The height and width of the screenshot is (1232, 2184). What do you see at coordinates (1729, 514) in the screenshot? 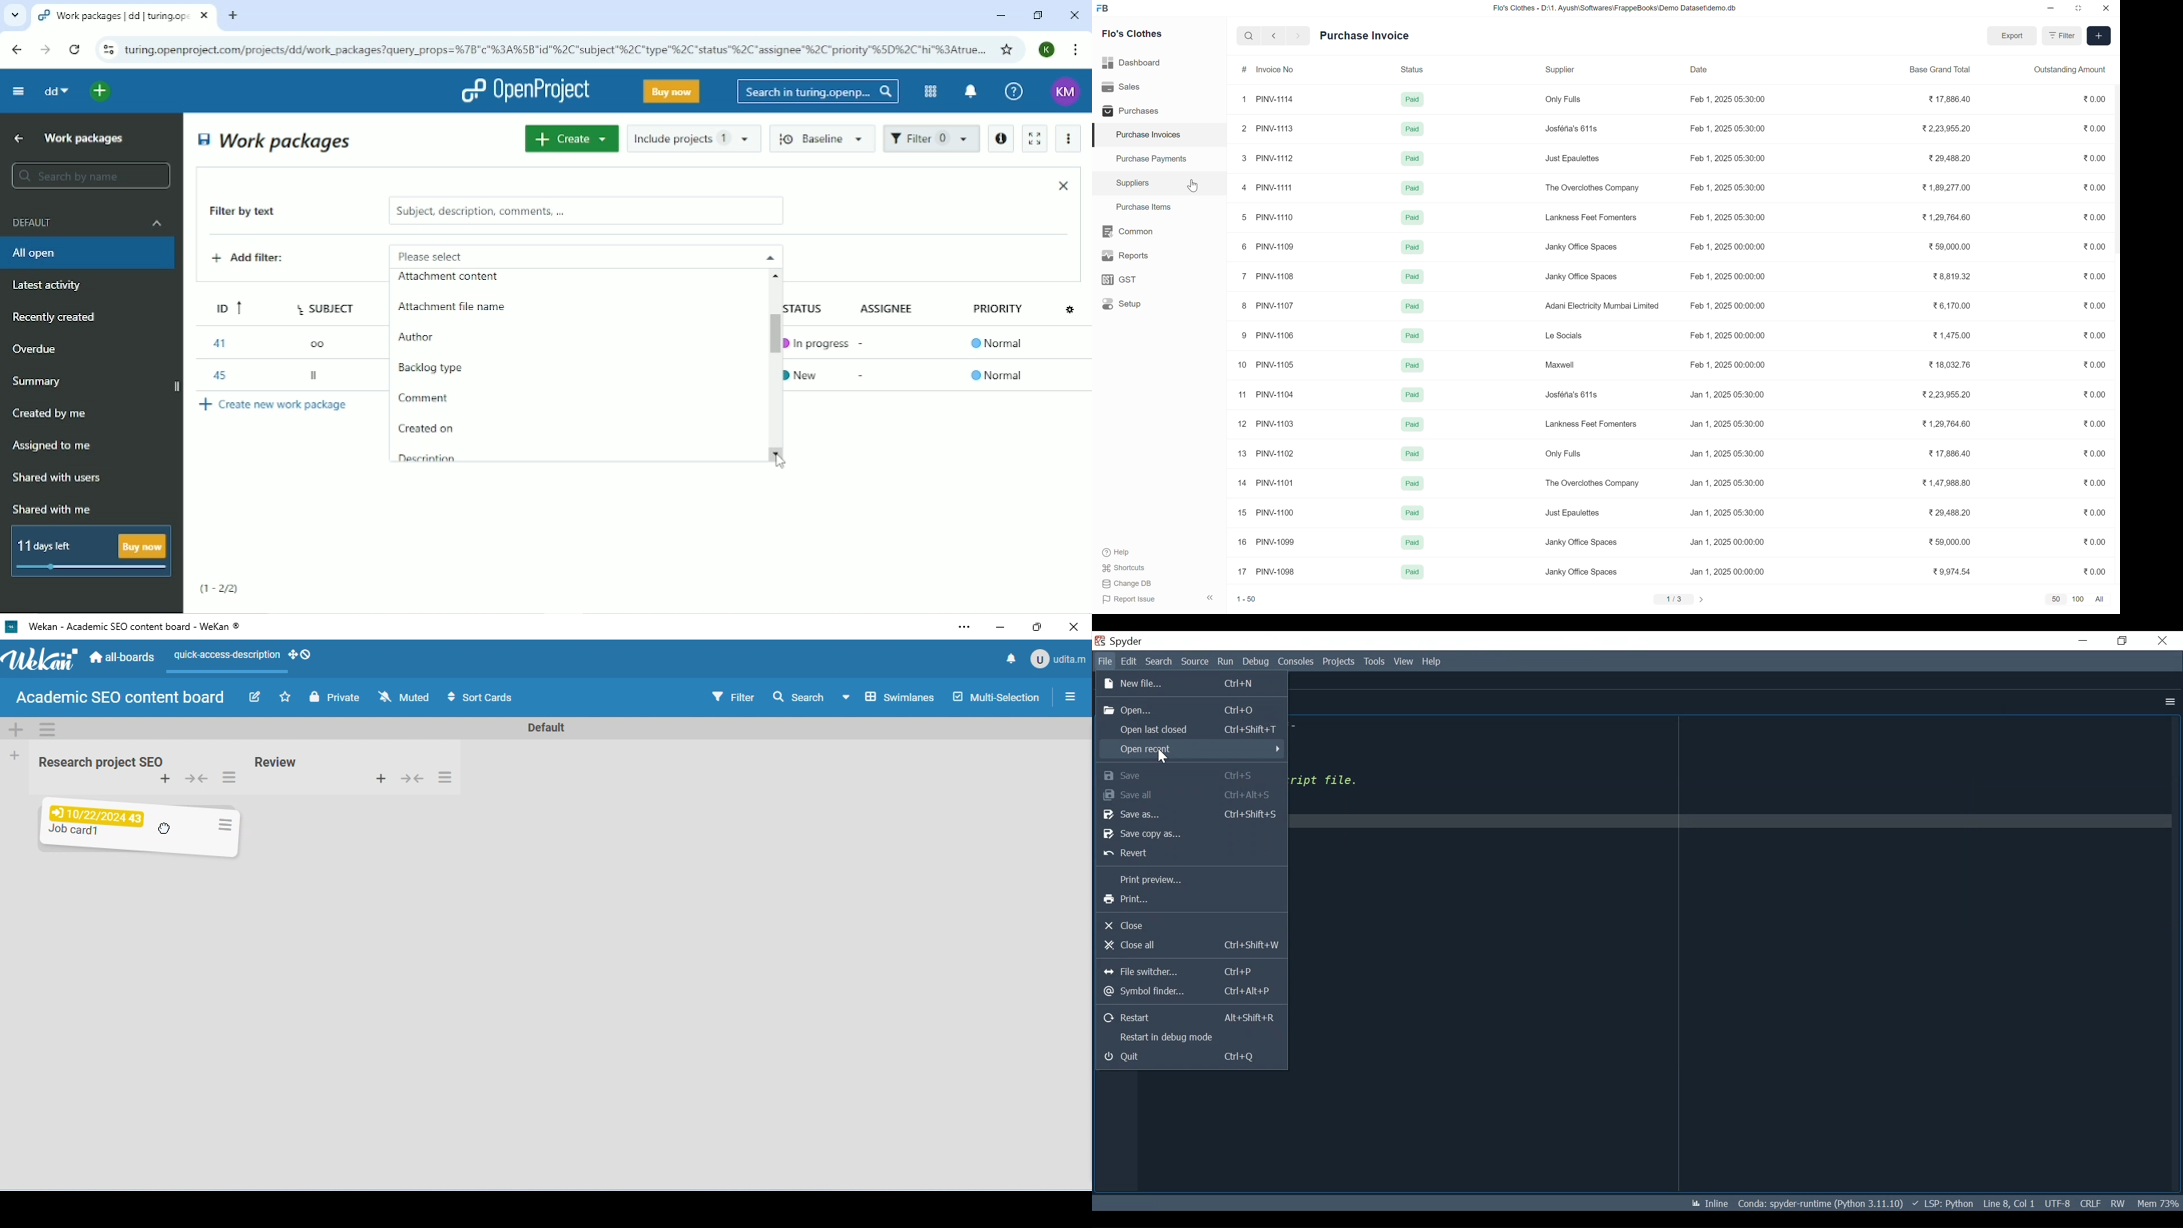
I see `Jan 1, 2025 05:30:00` at bounding box center [1729, 514].